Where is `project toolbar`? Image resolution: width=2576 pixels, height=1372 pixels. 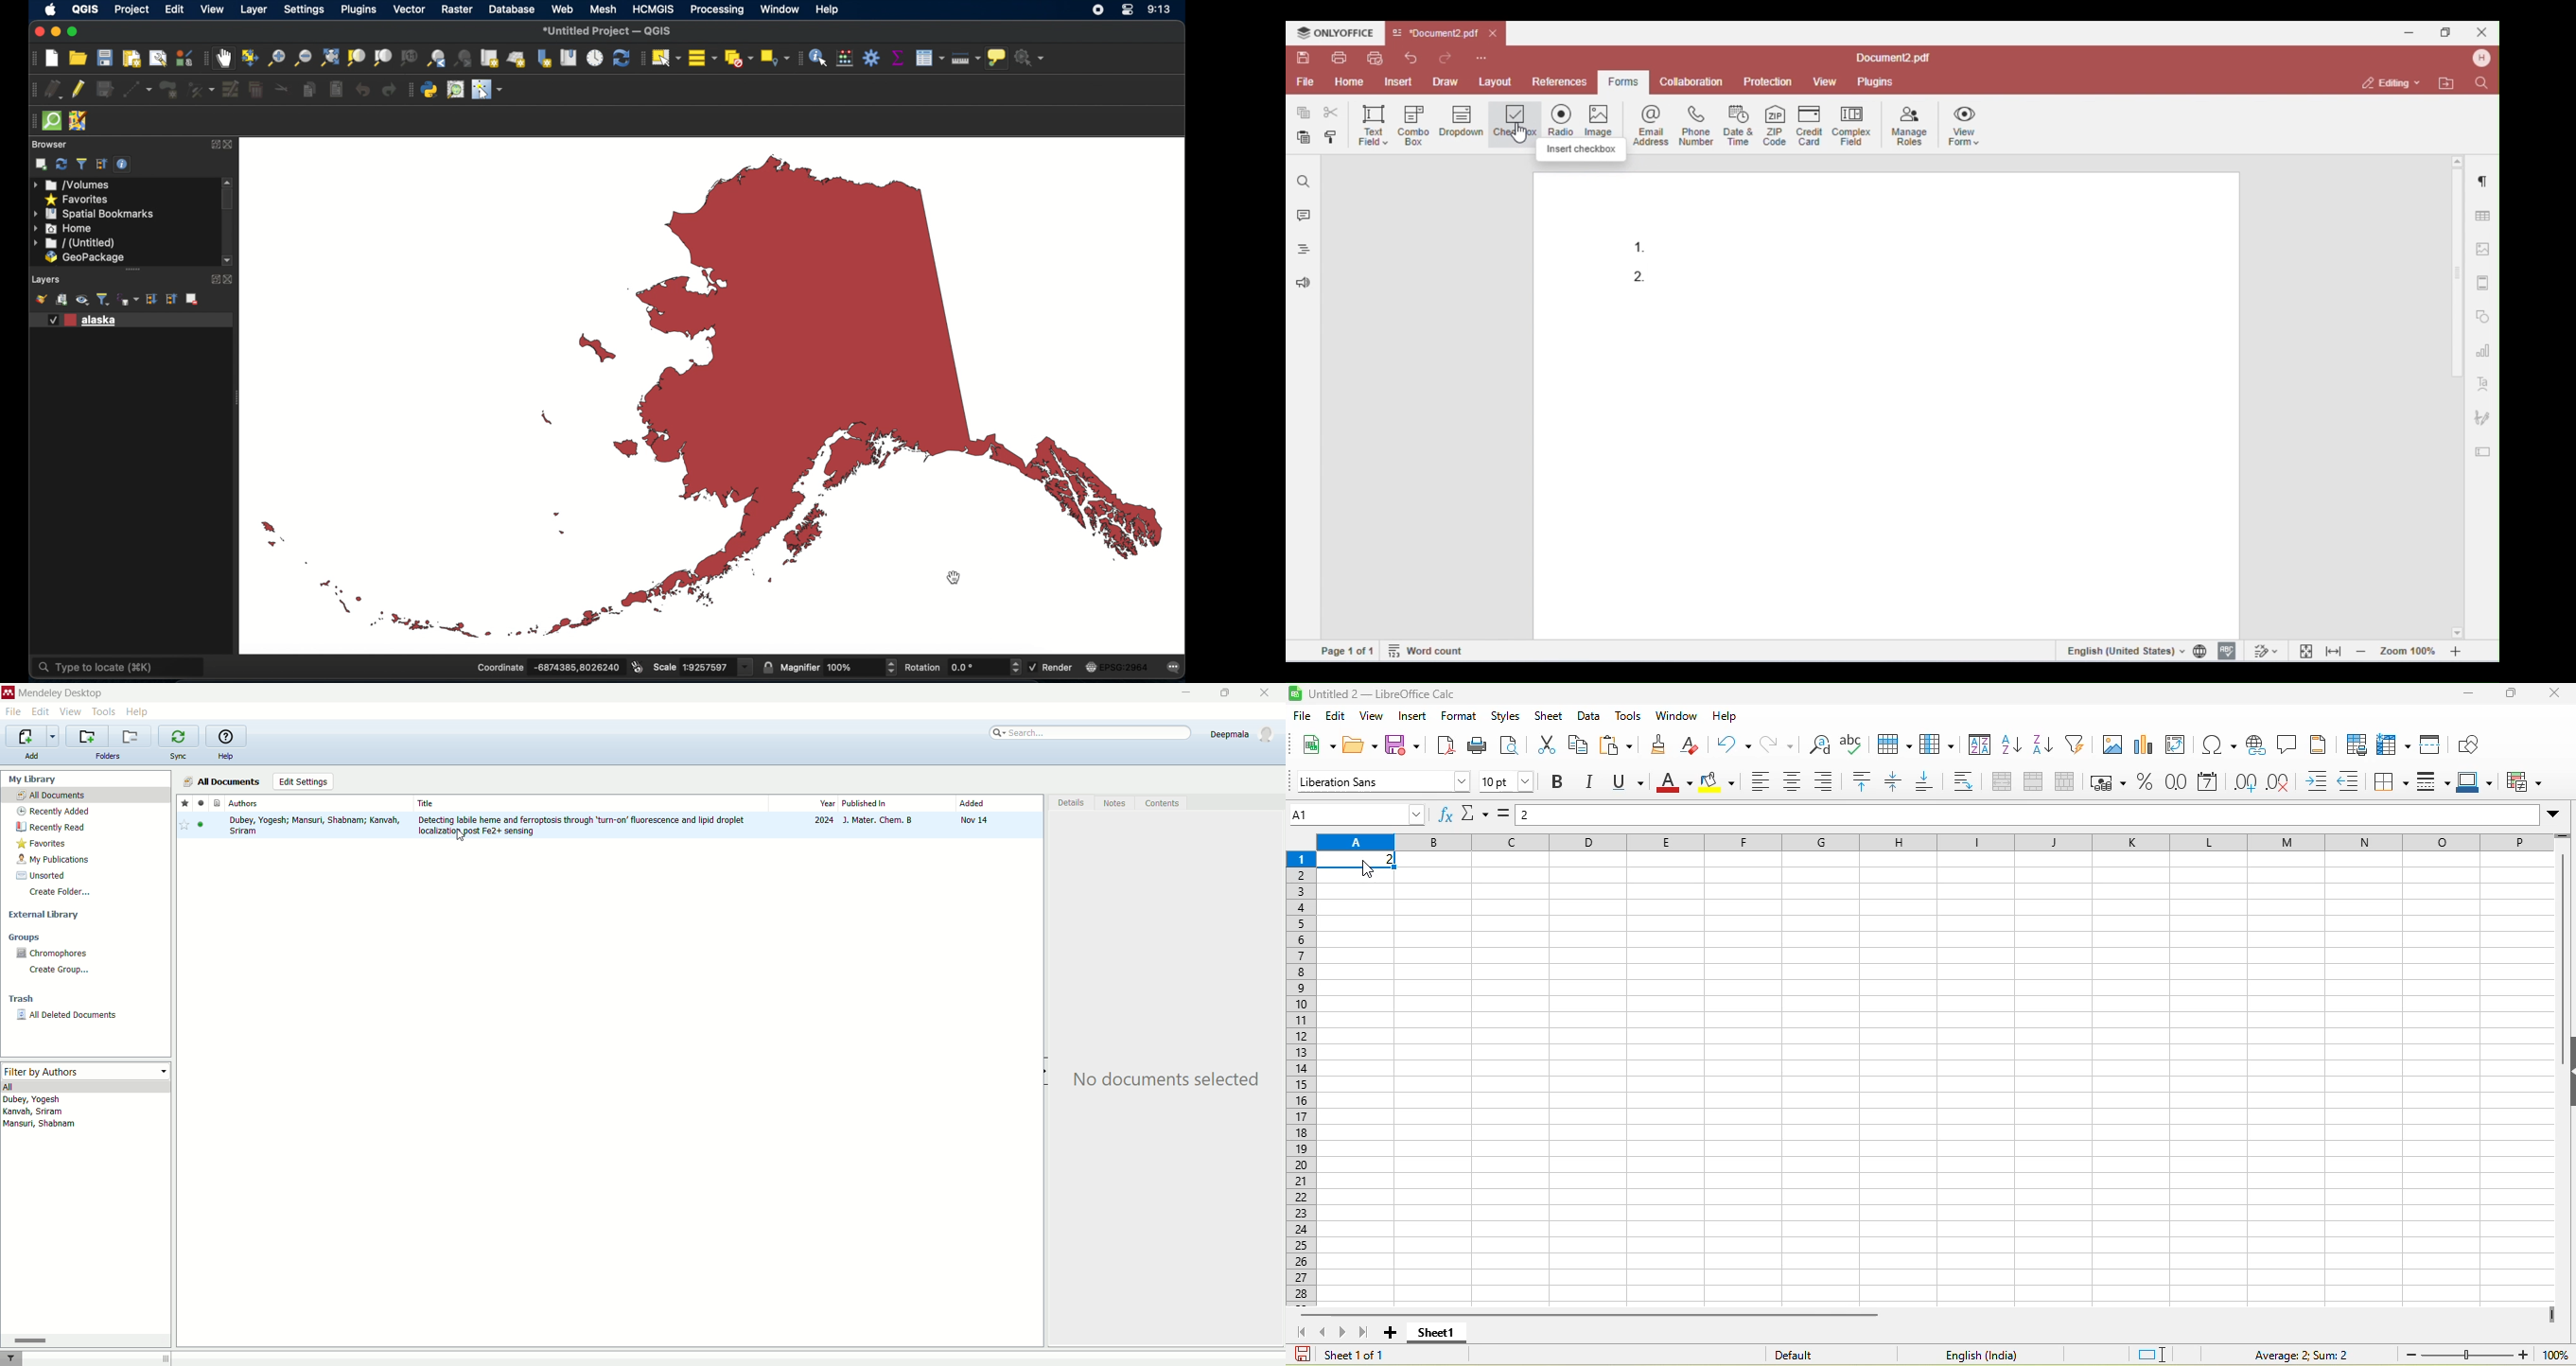
project toolbar is located at coordinates (29, 59).